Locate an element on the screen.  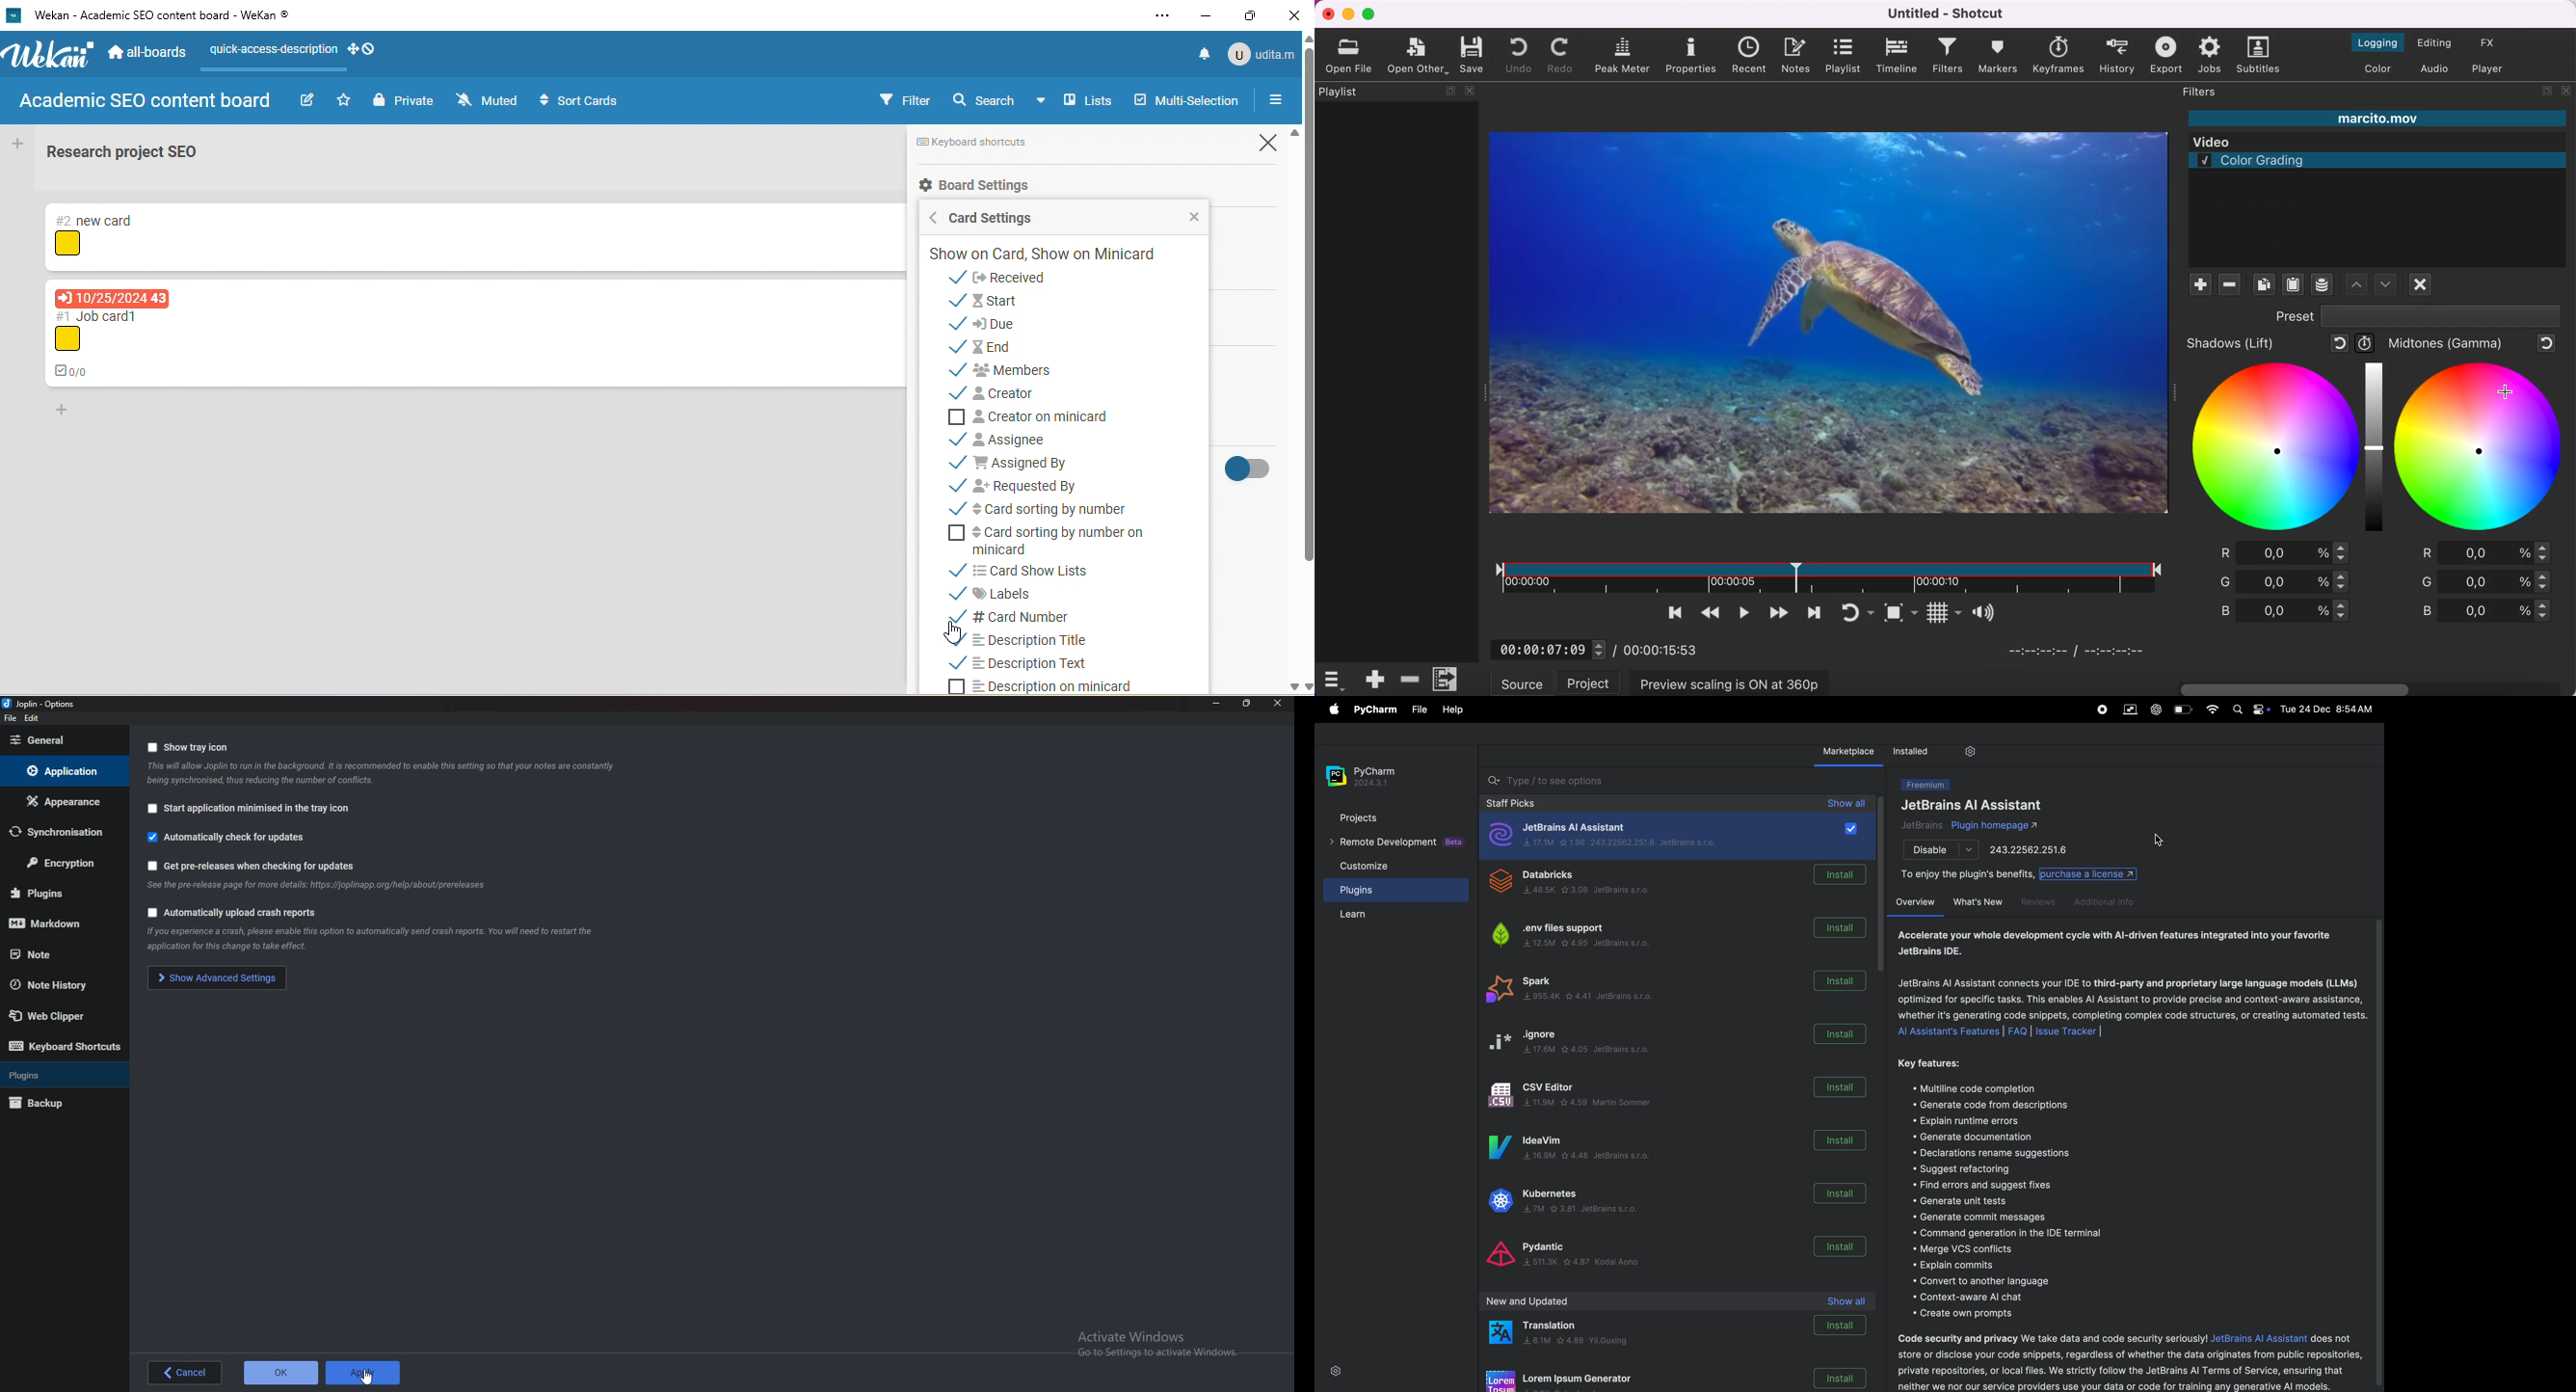
edit is located at coordinates (307, 100).